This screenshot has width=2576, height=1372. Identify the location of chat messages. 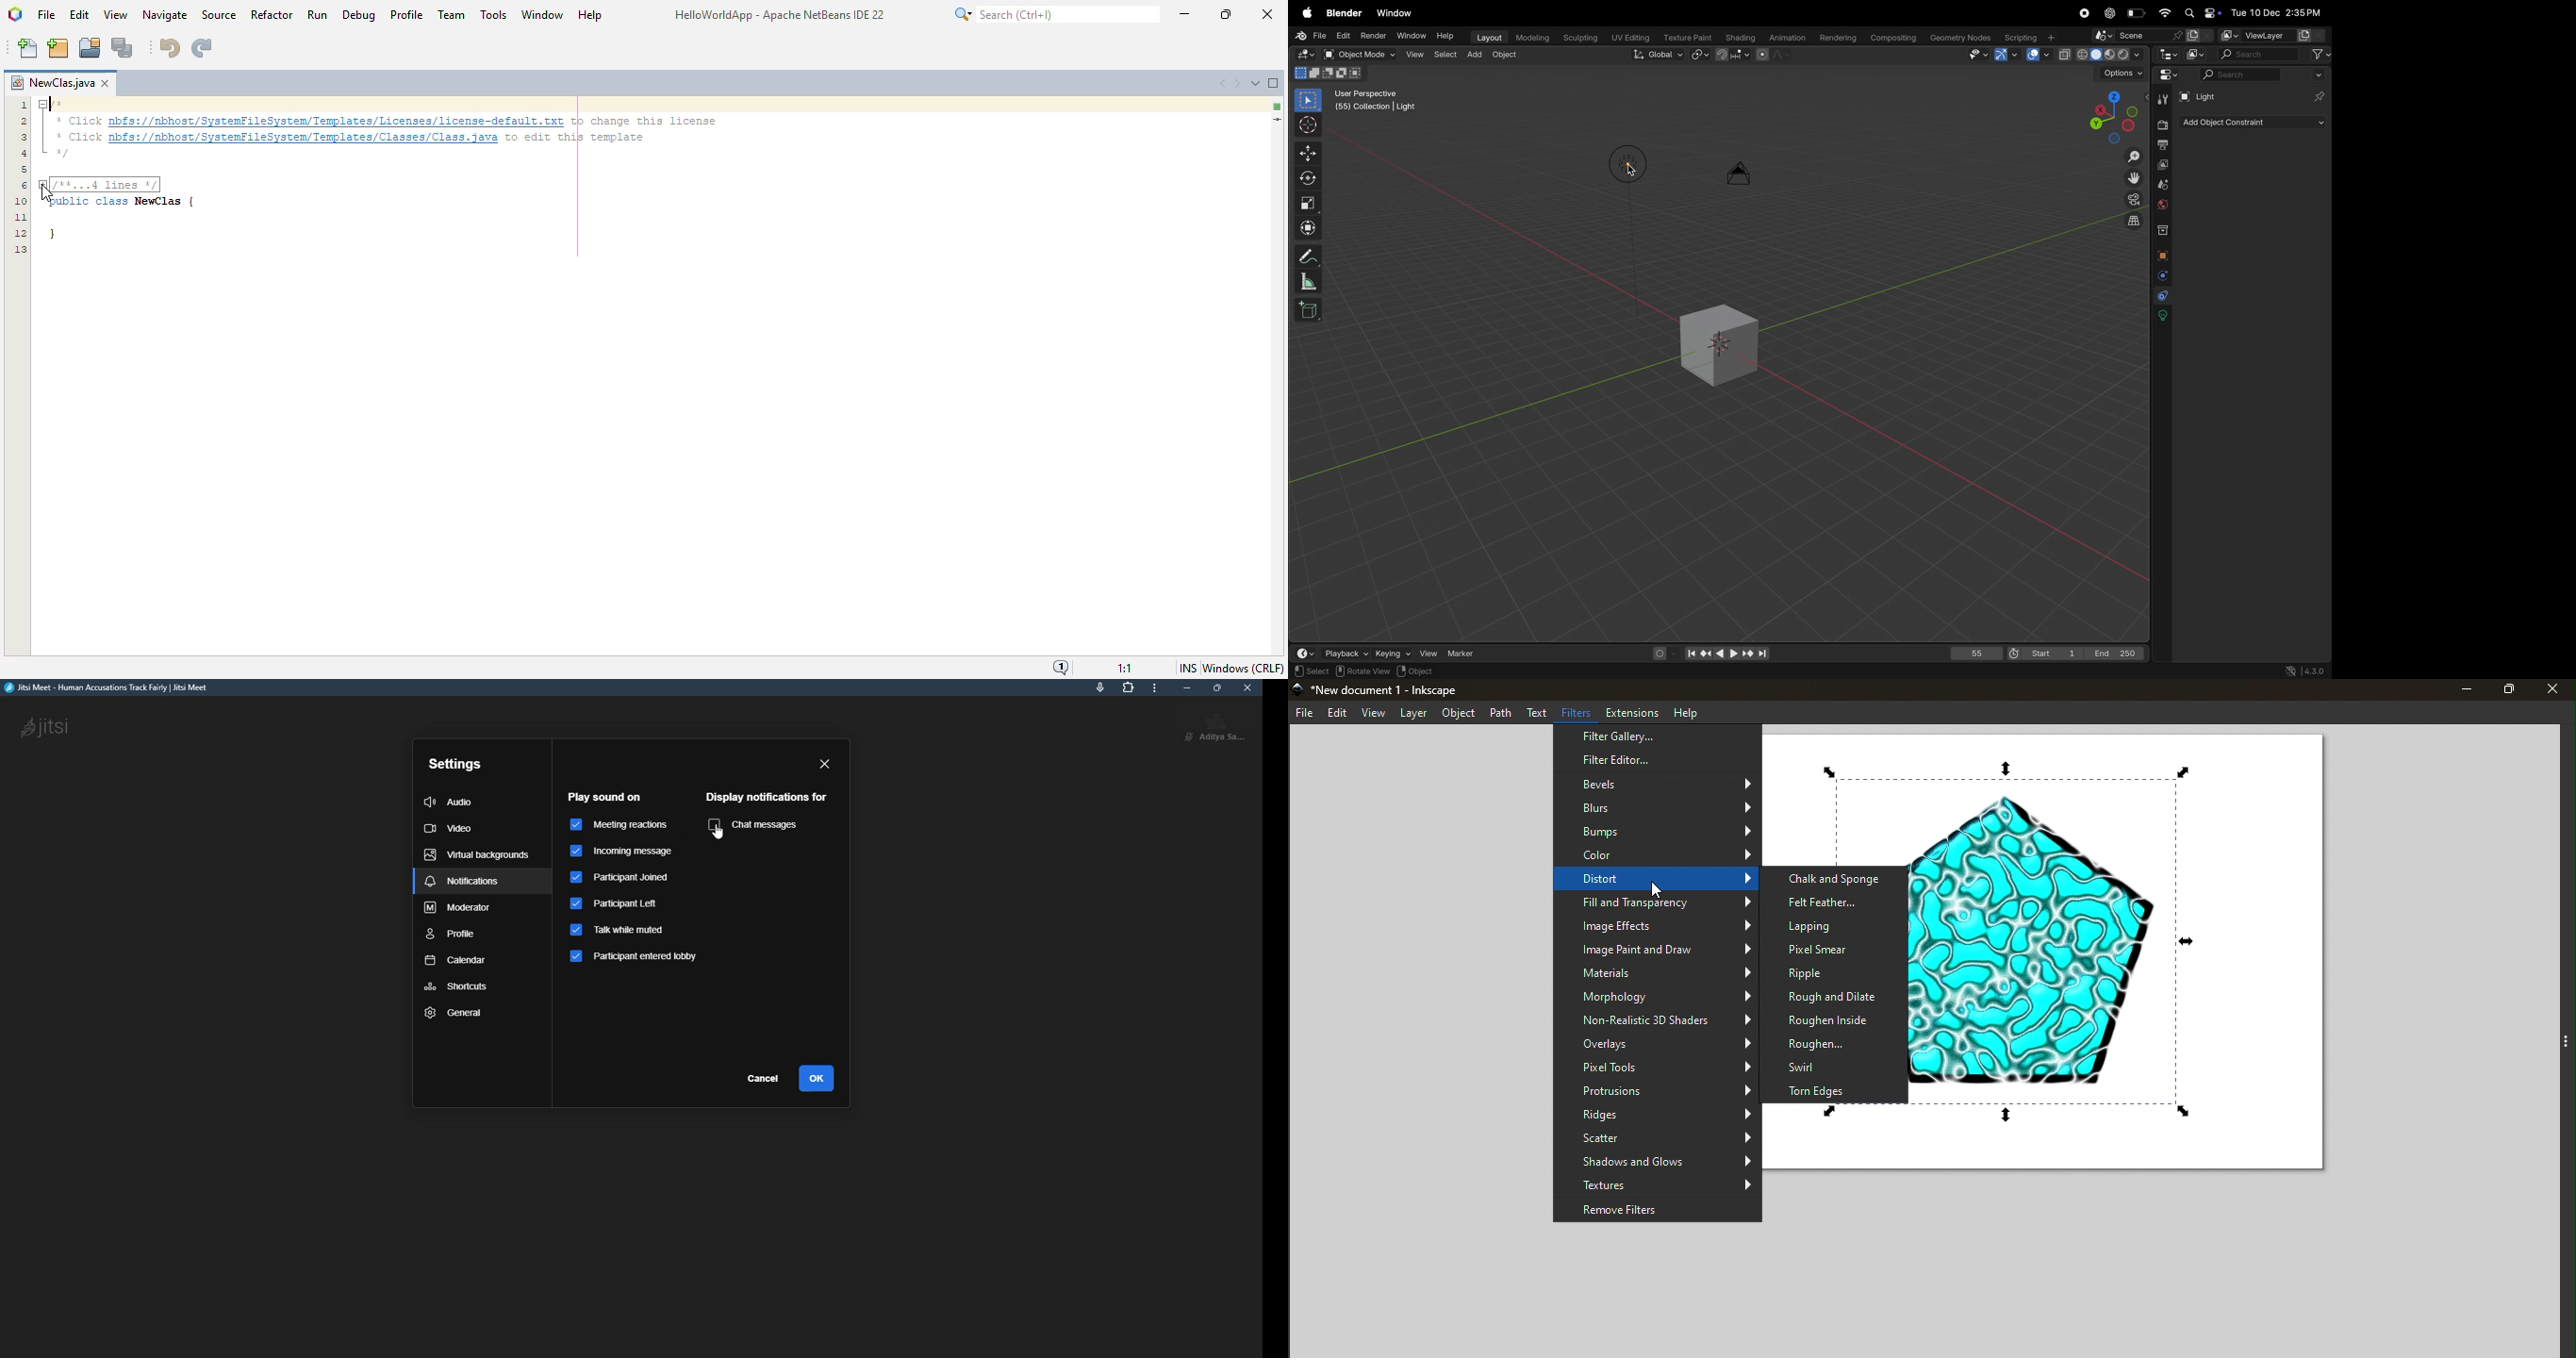
(755, 824).